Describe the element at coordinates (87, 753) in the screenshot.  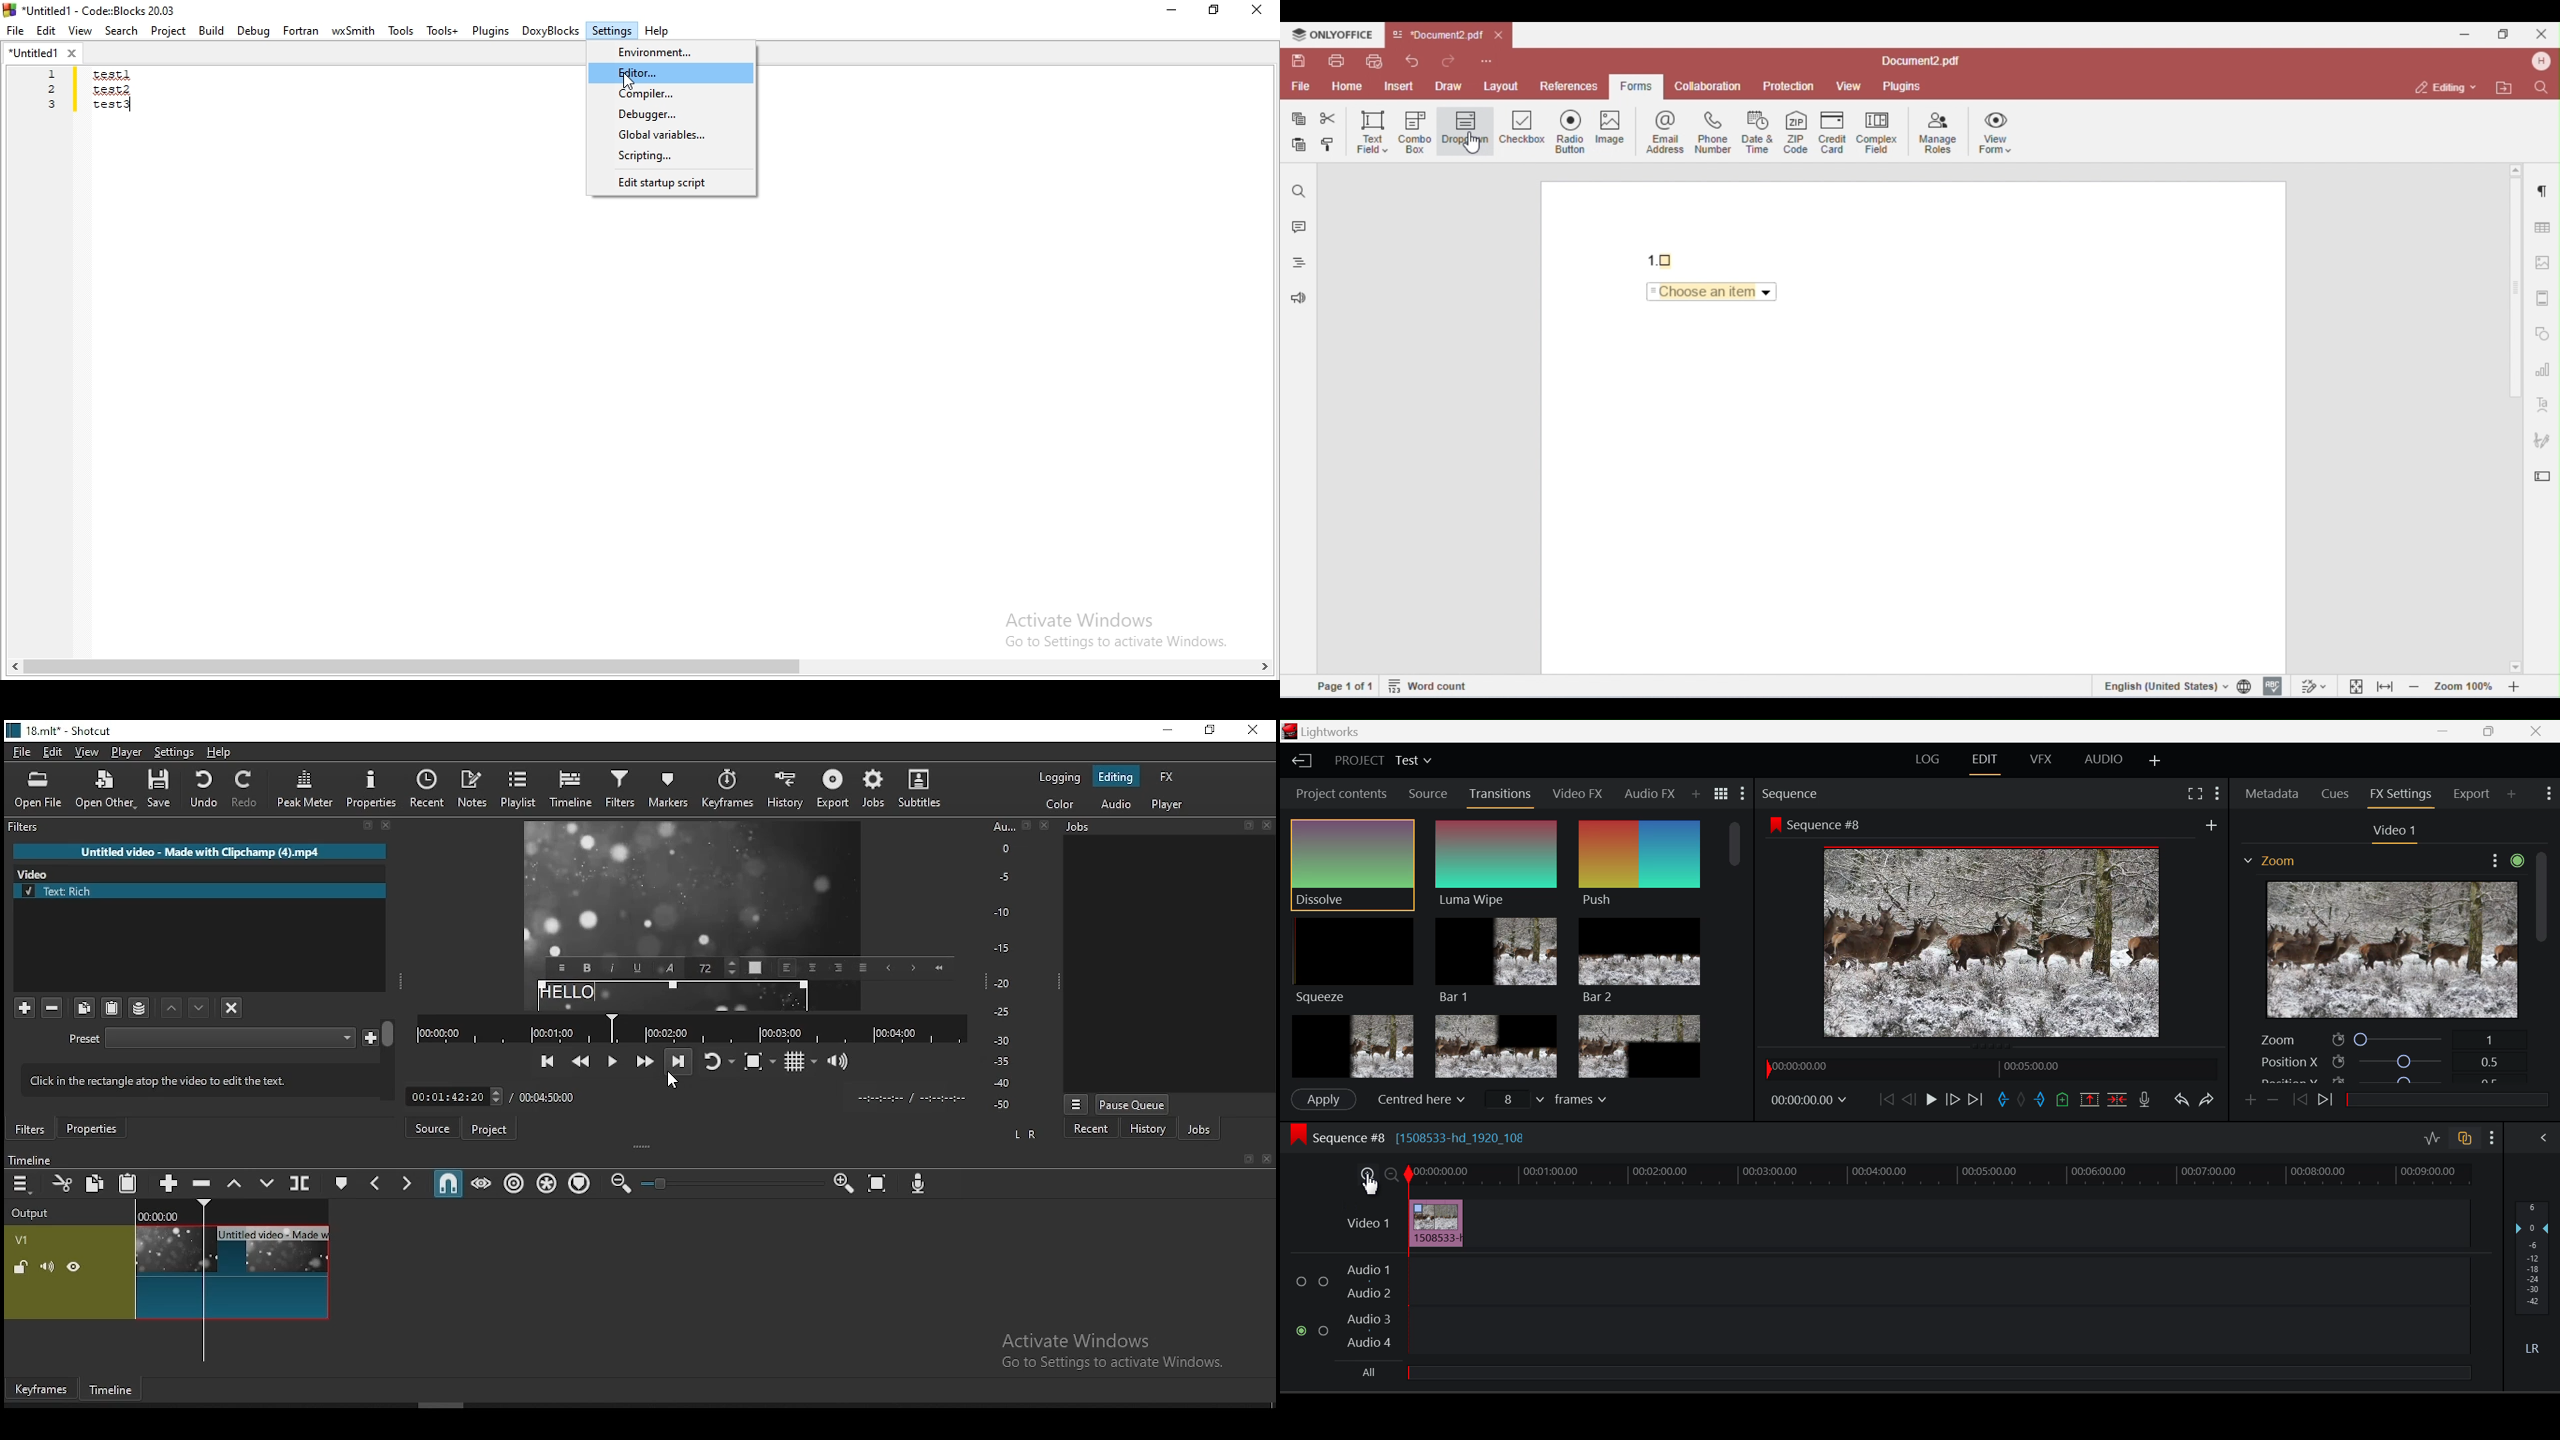
I see `view` at that location.